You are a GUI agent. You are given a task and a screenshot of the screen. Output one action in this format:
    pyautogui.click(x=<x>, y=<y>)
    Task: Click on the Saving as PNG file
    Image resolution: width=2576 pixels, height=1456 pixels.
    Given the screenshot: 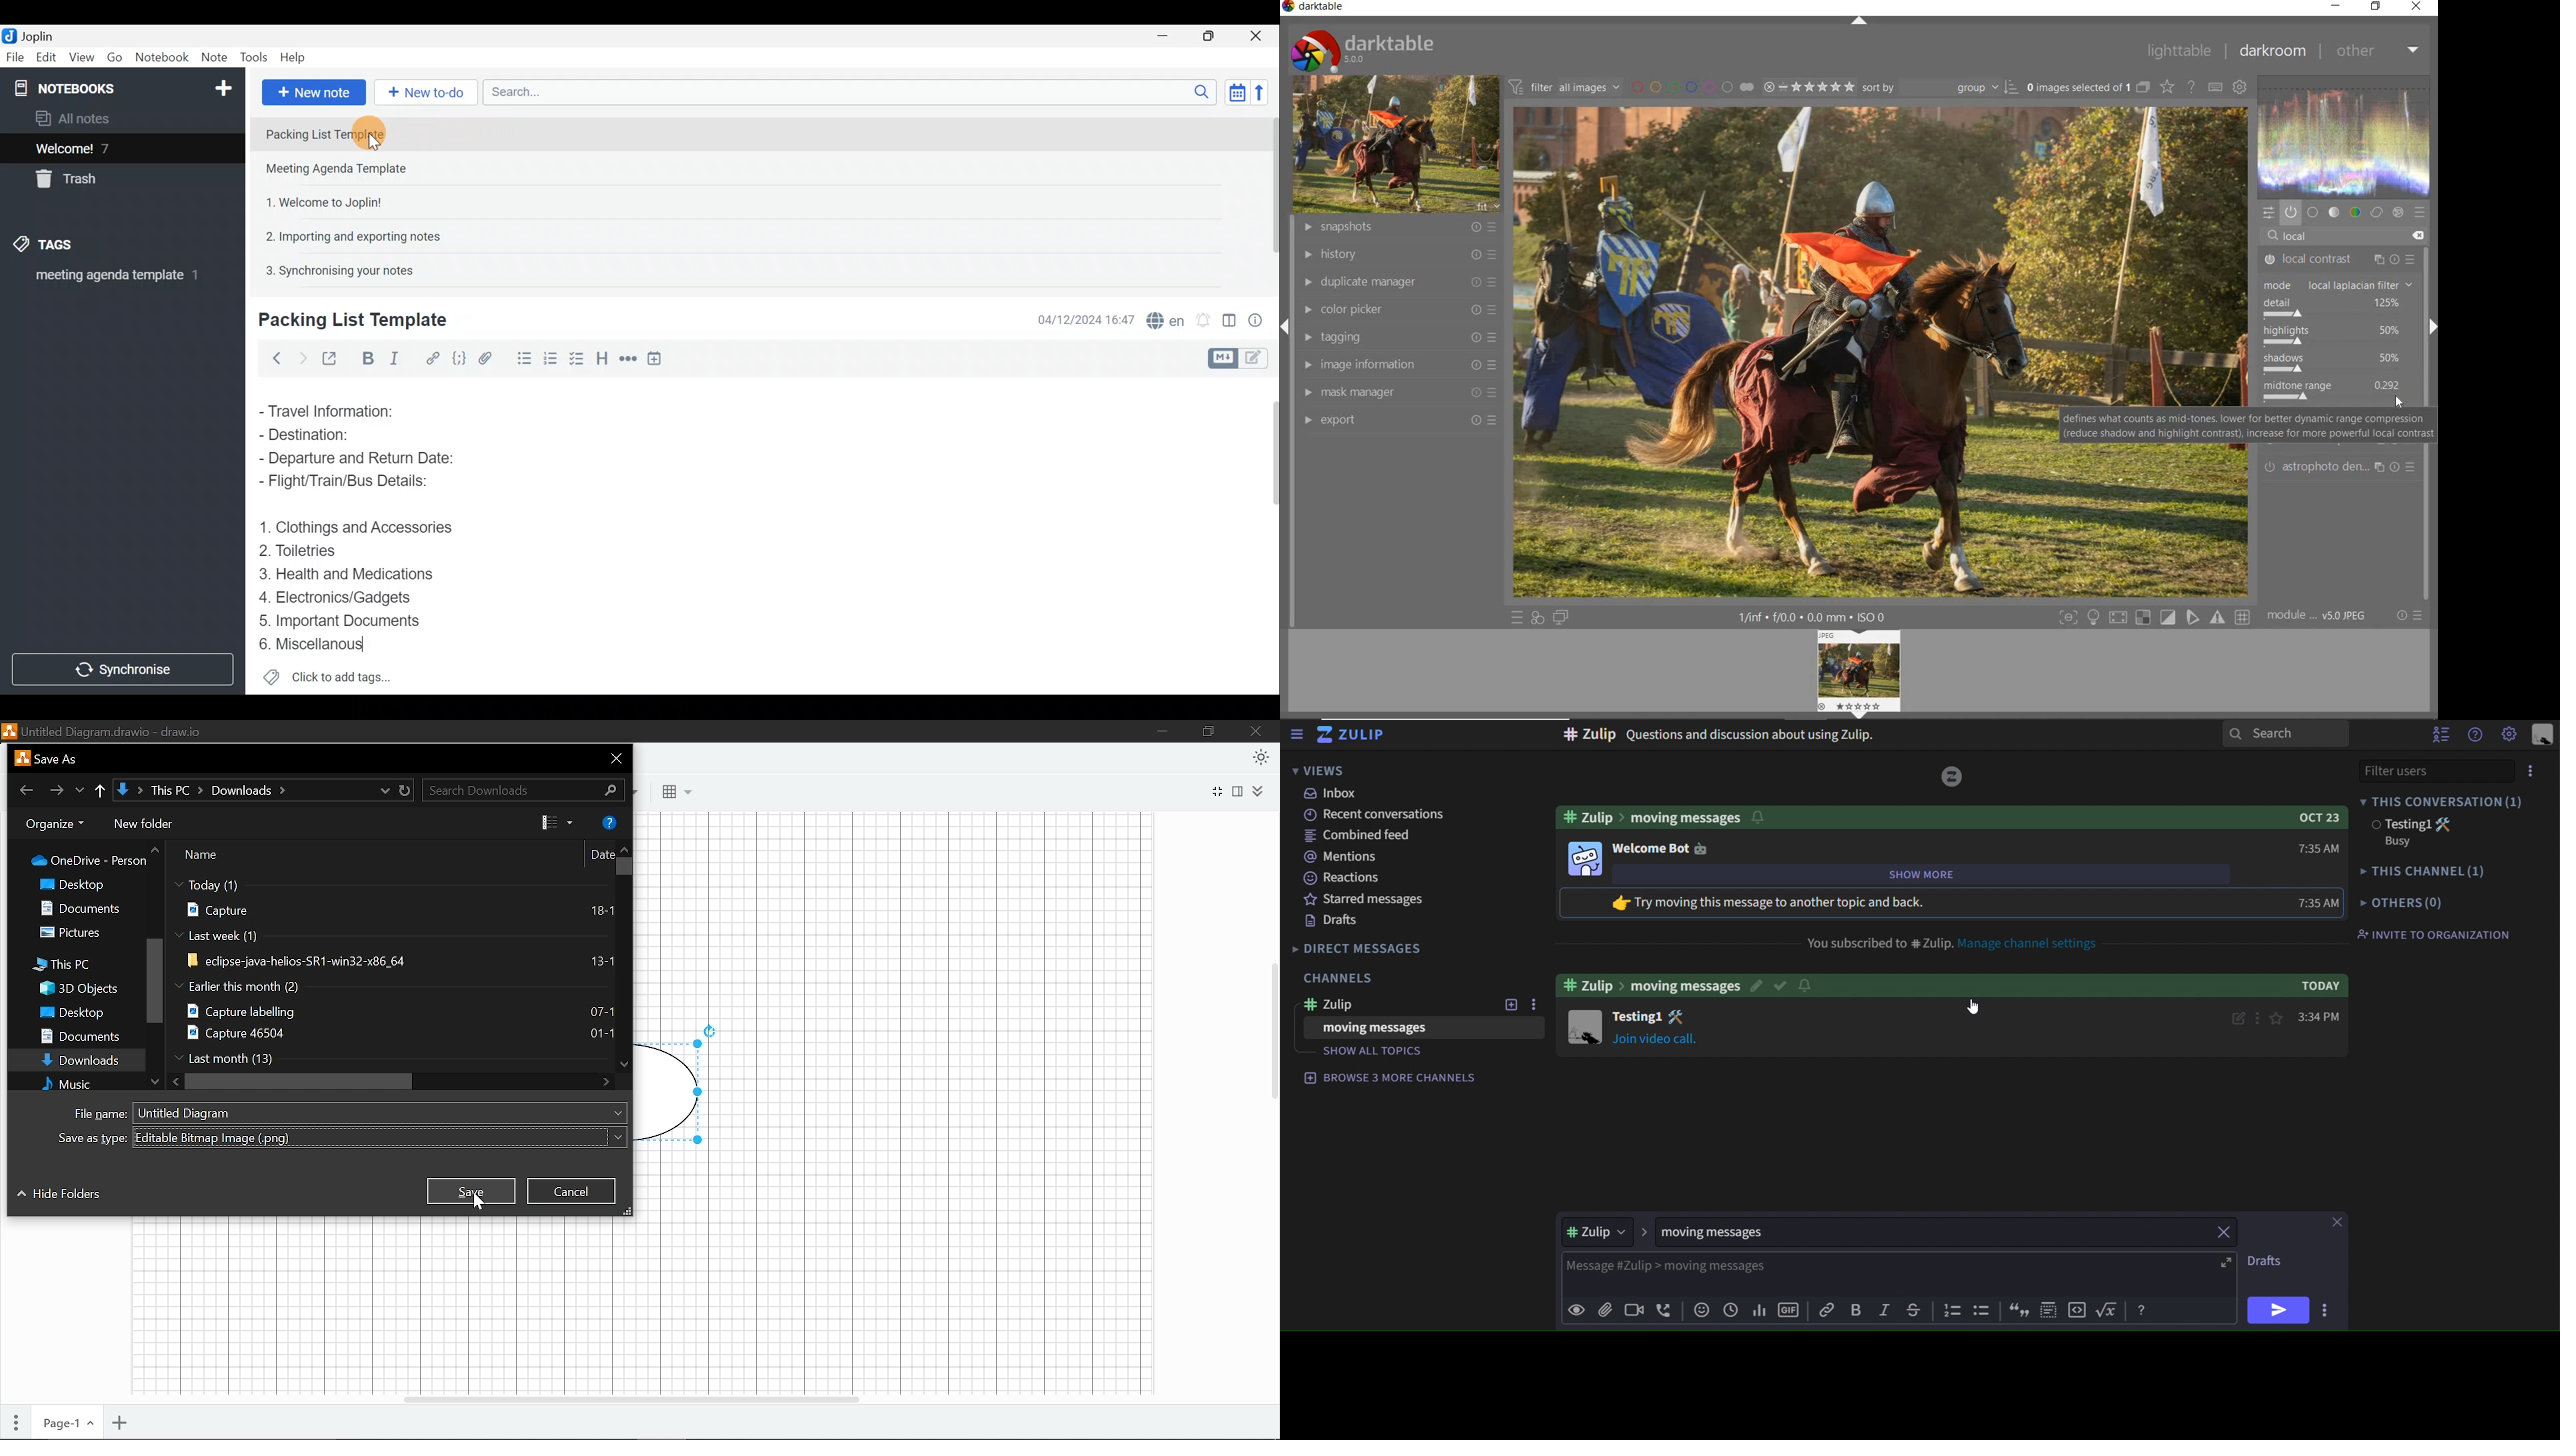 What is the action you would take?
    pyautogui.click(x=343, y=1138)
    